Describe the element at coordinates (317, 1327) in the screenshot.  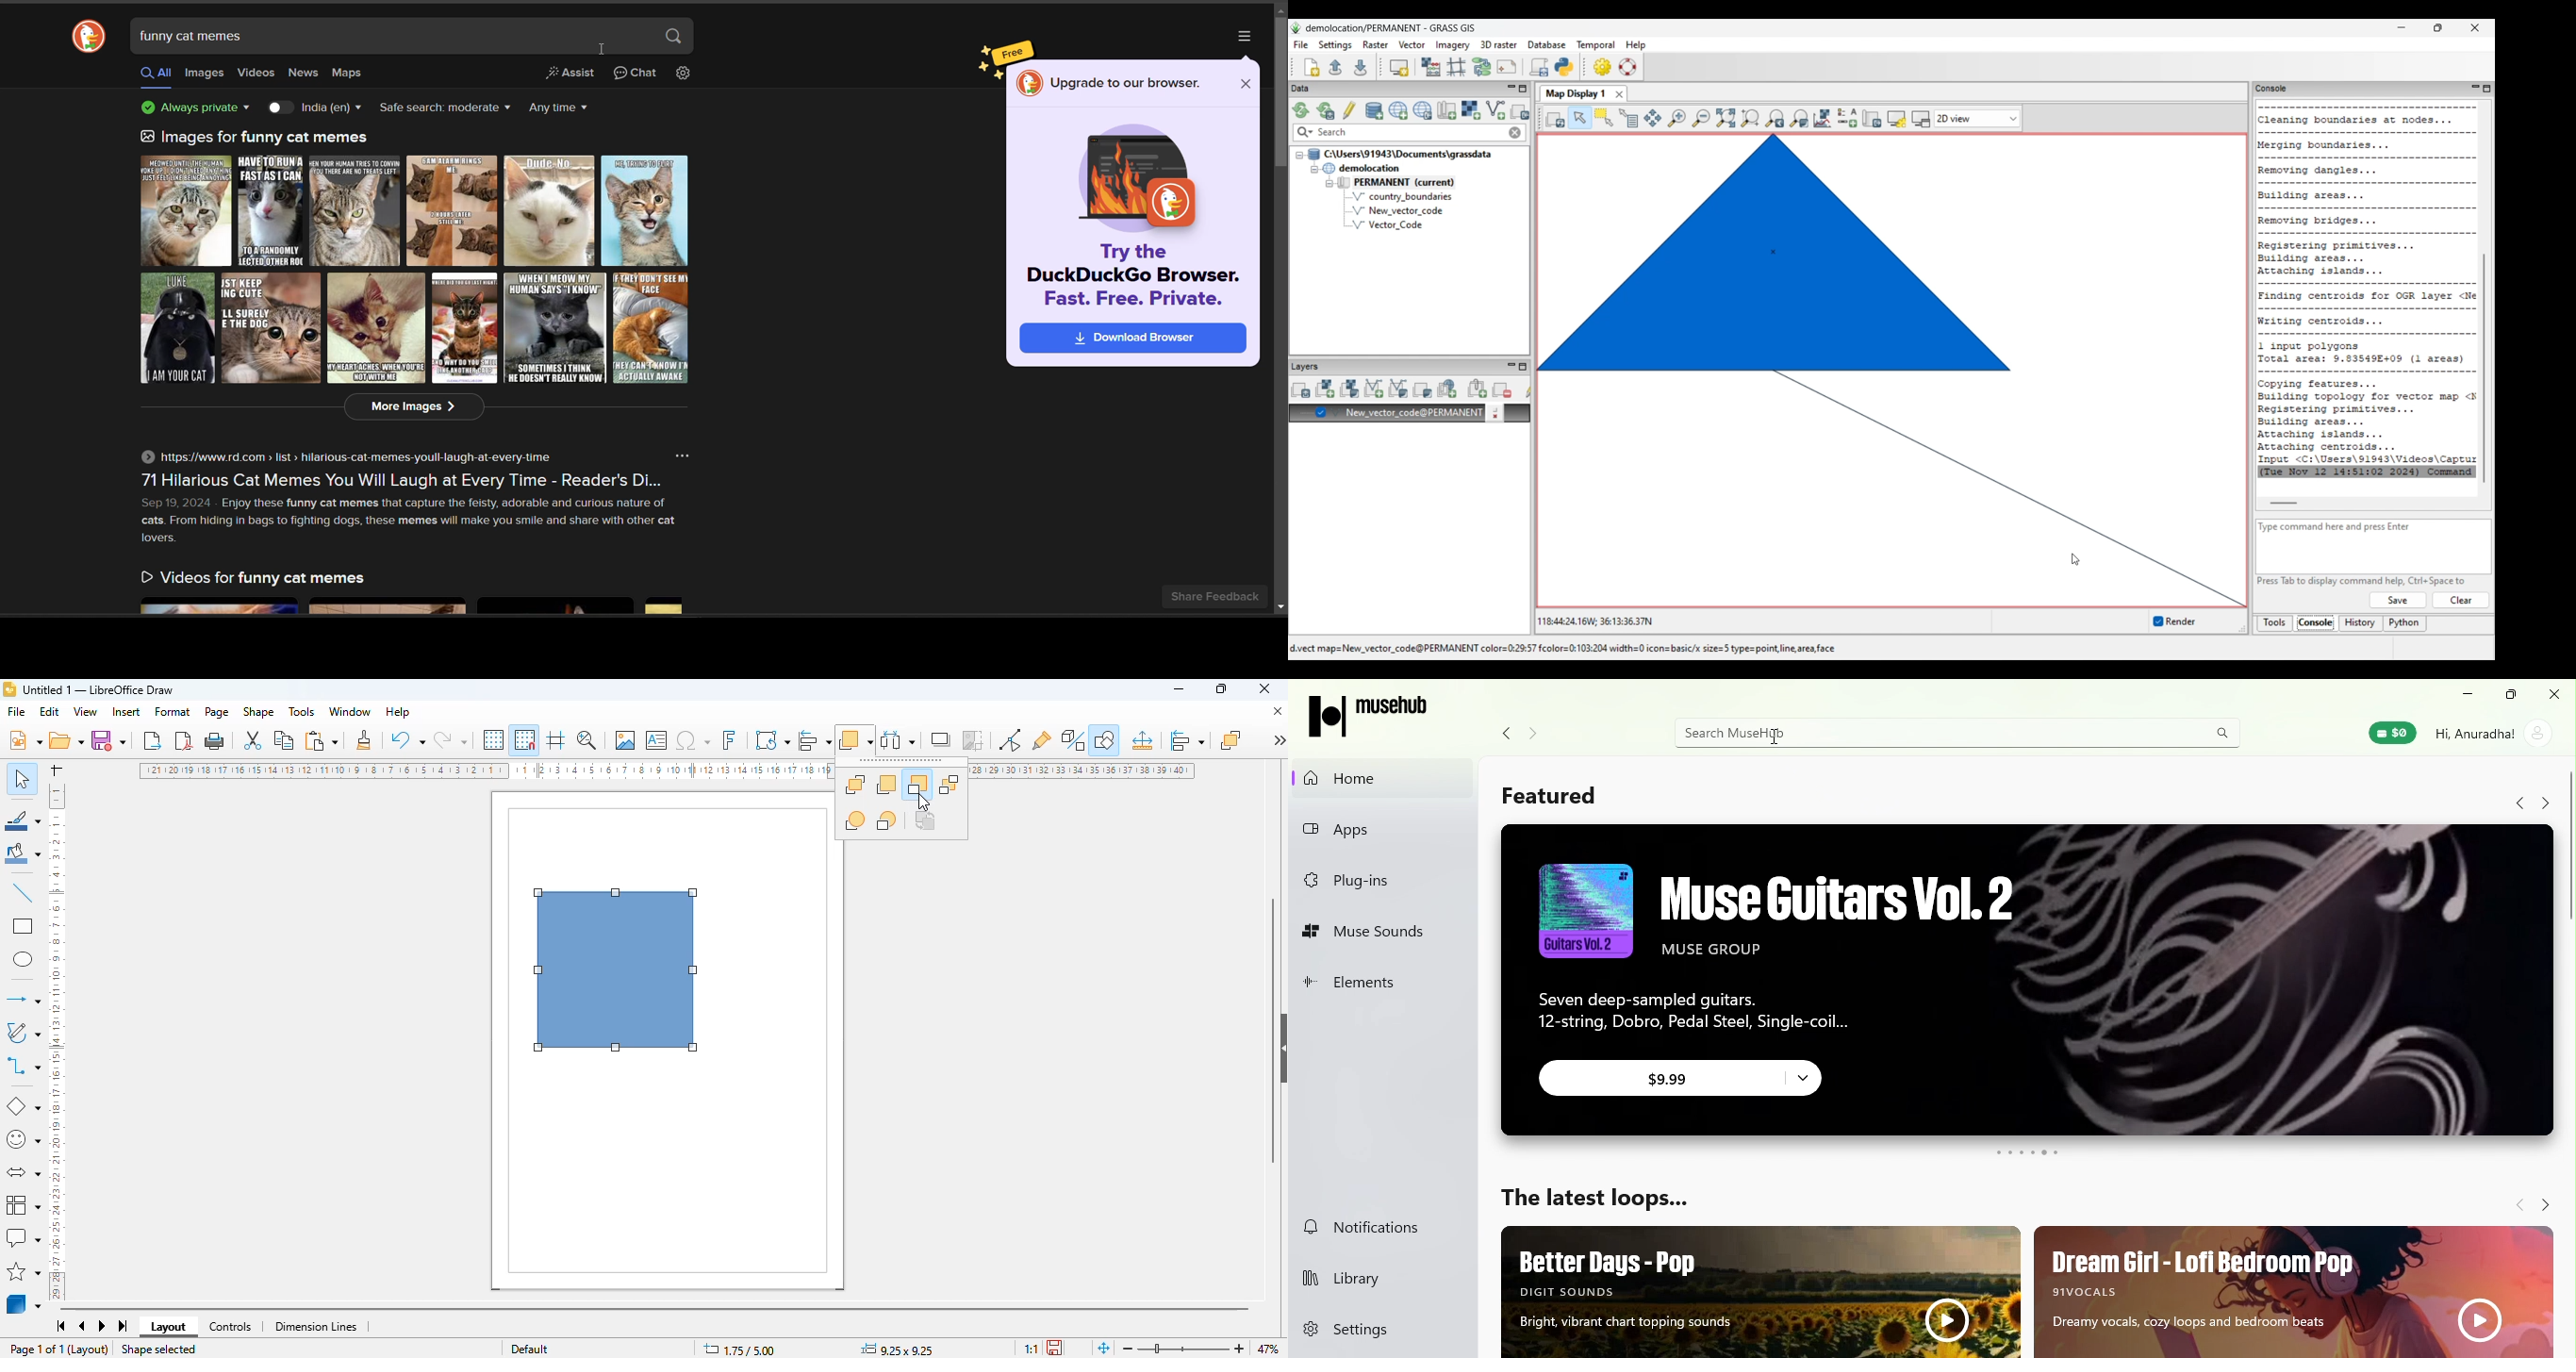
I see `dimension lines` at that location.